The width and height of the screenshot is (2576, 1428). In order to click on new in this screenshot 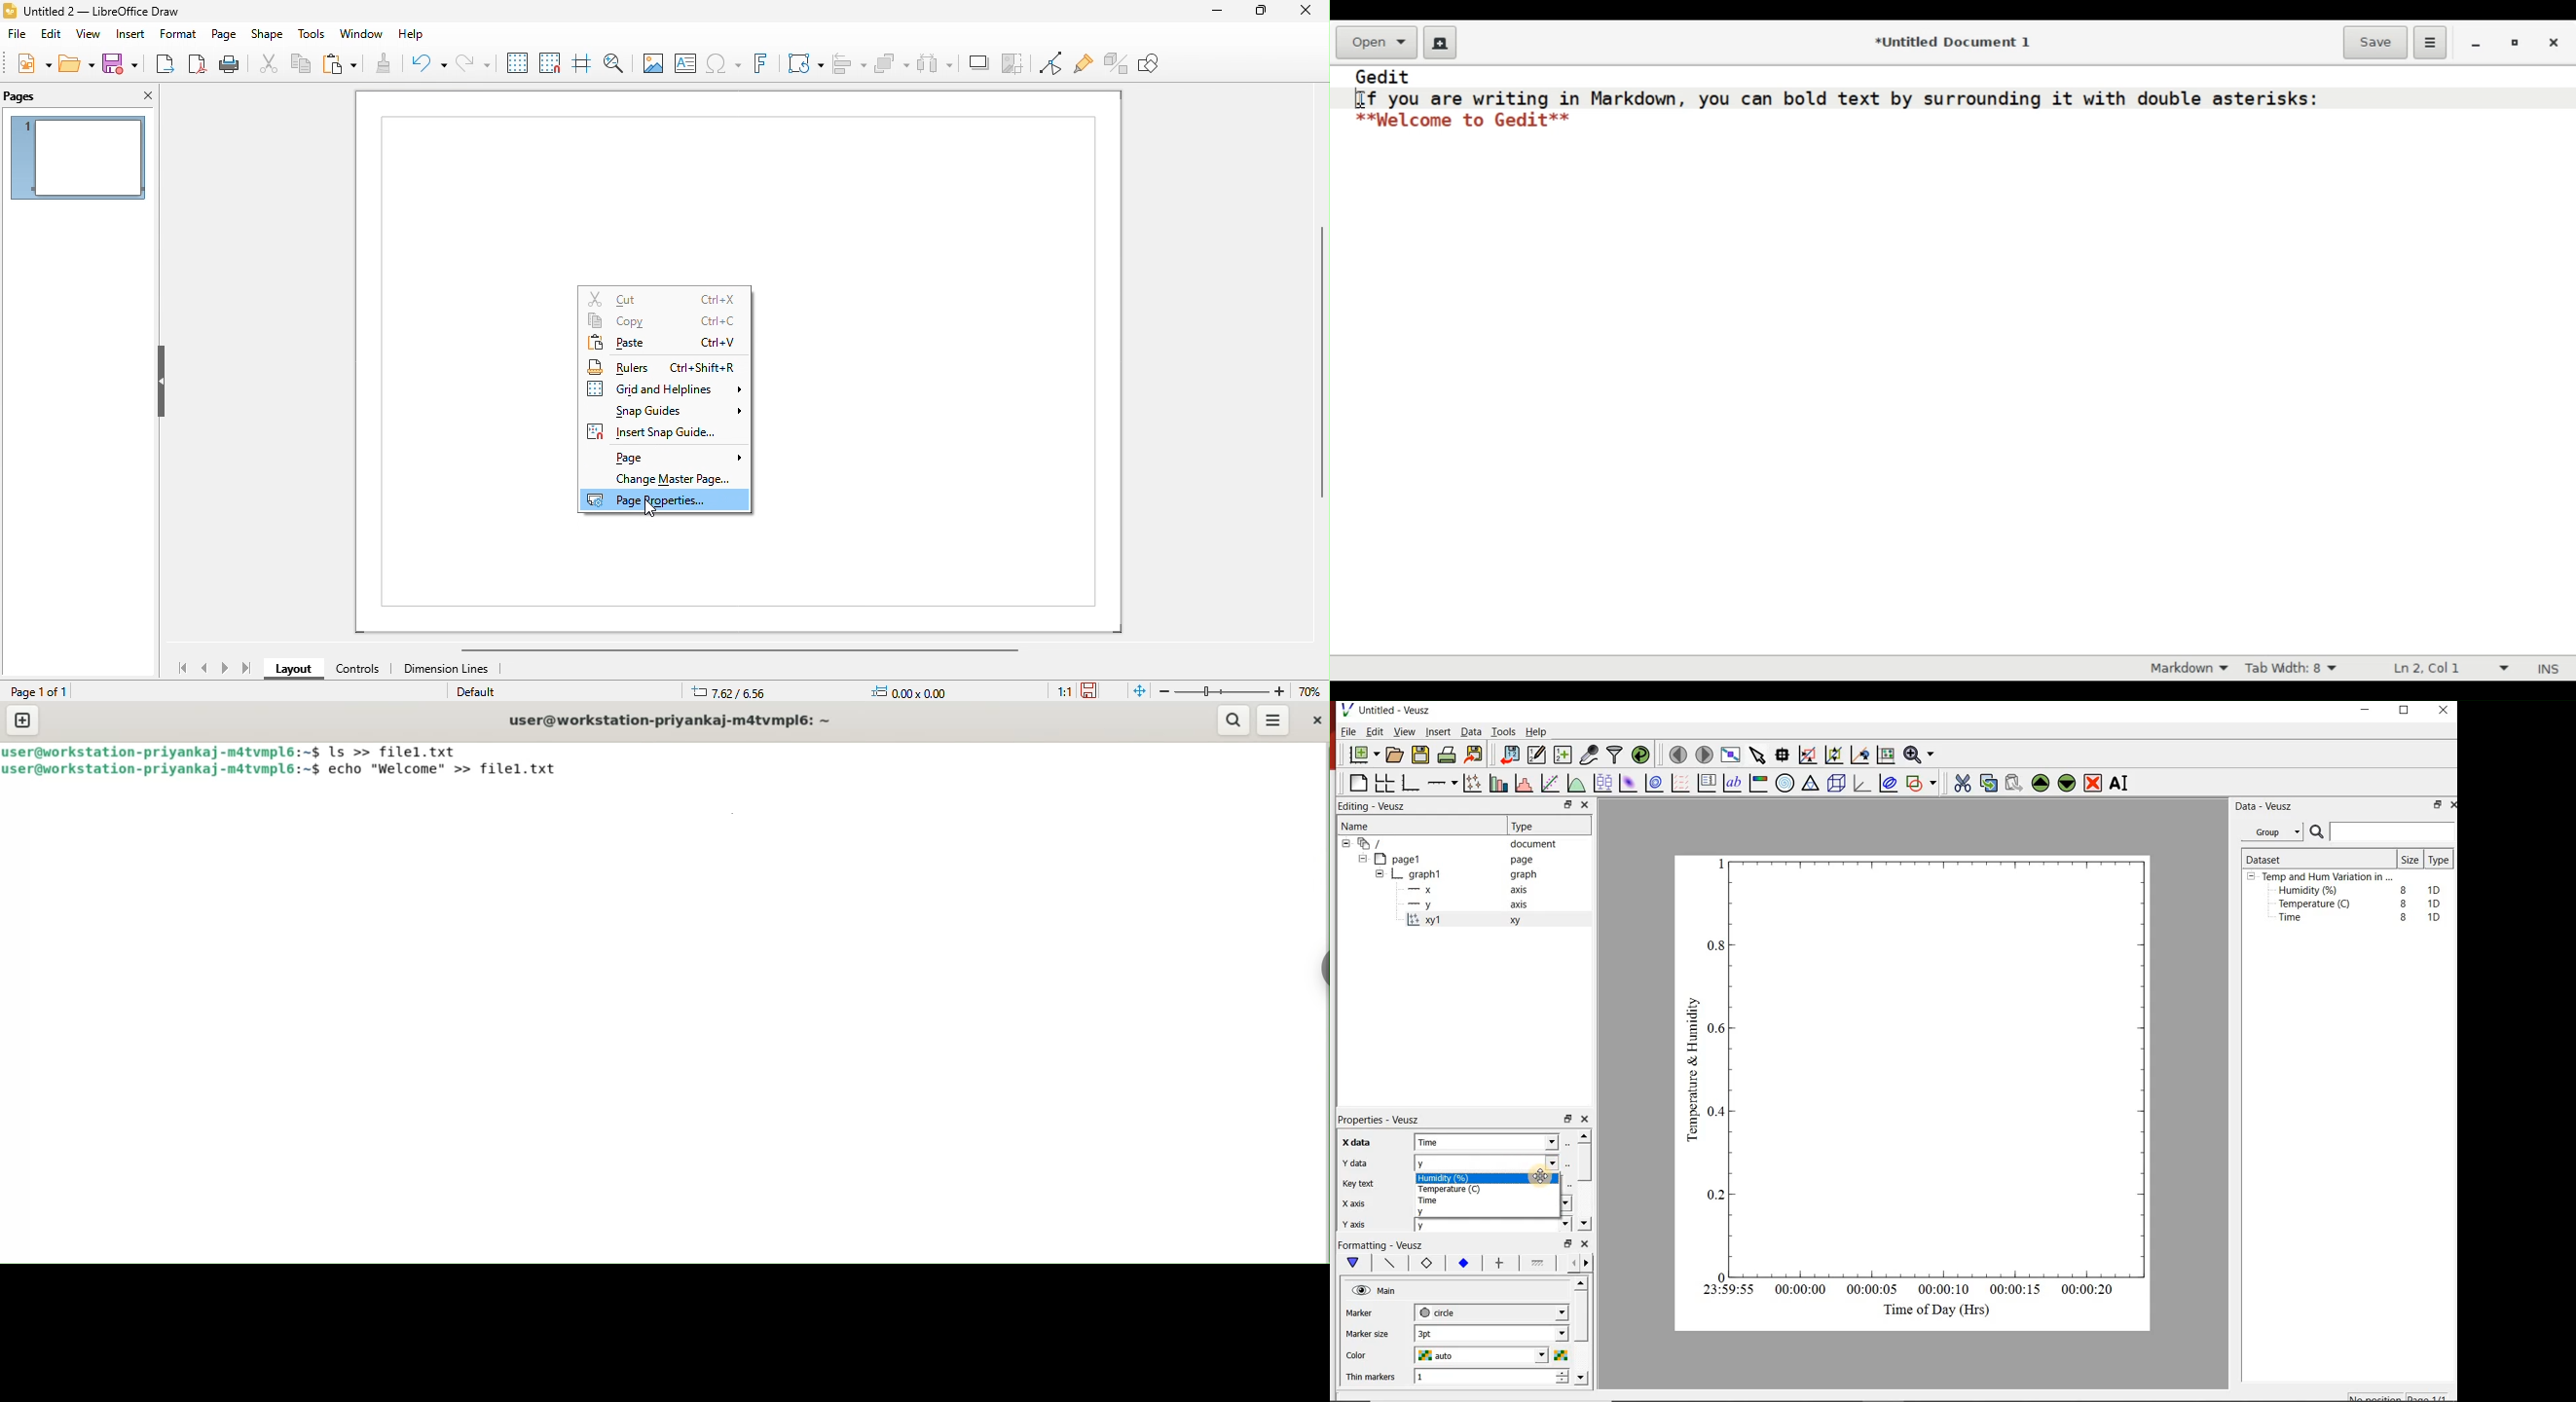, I will do `click(32, 62)`.